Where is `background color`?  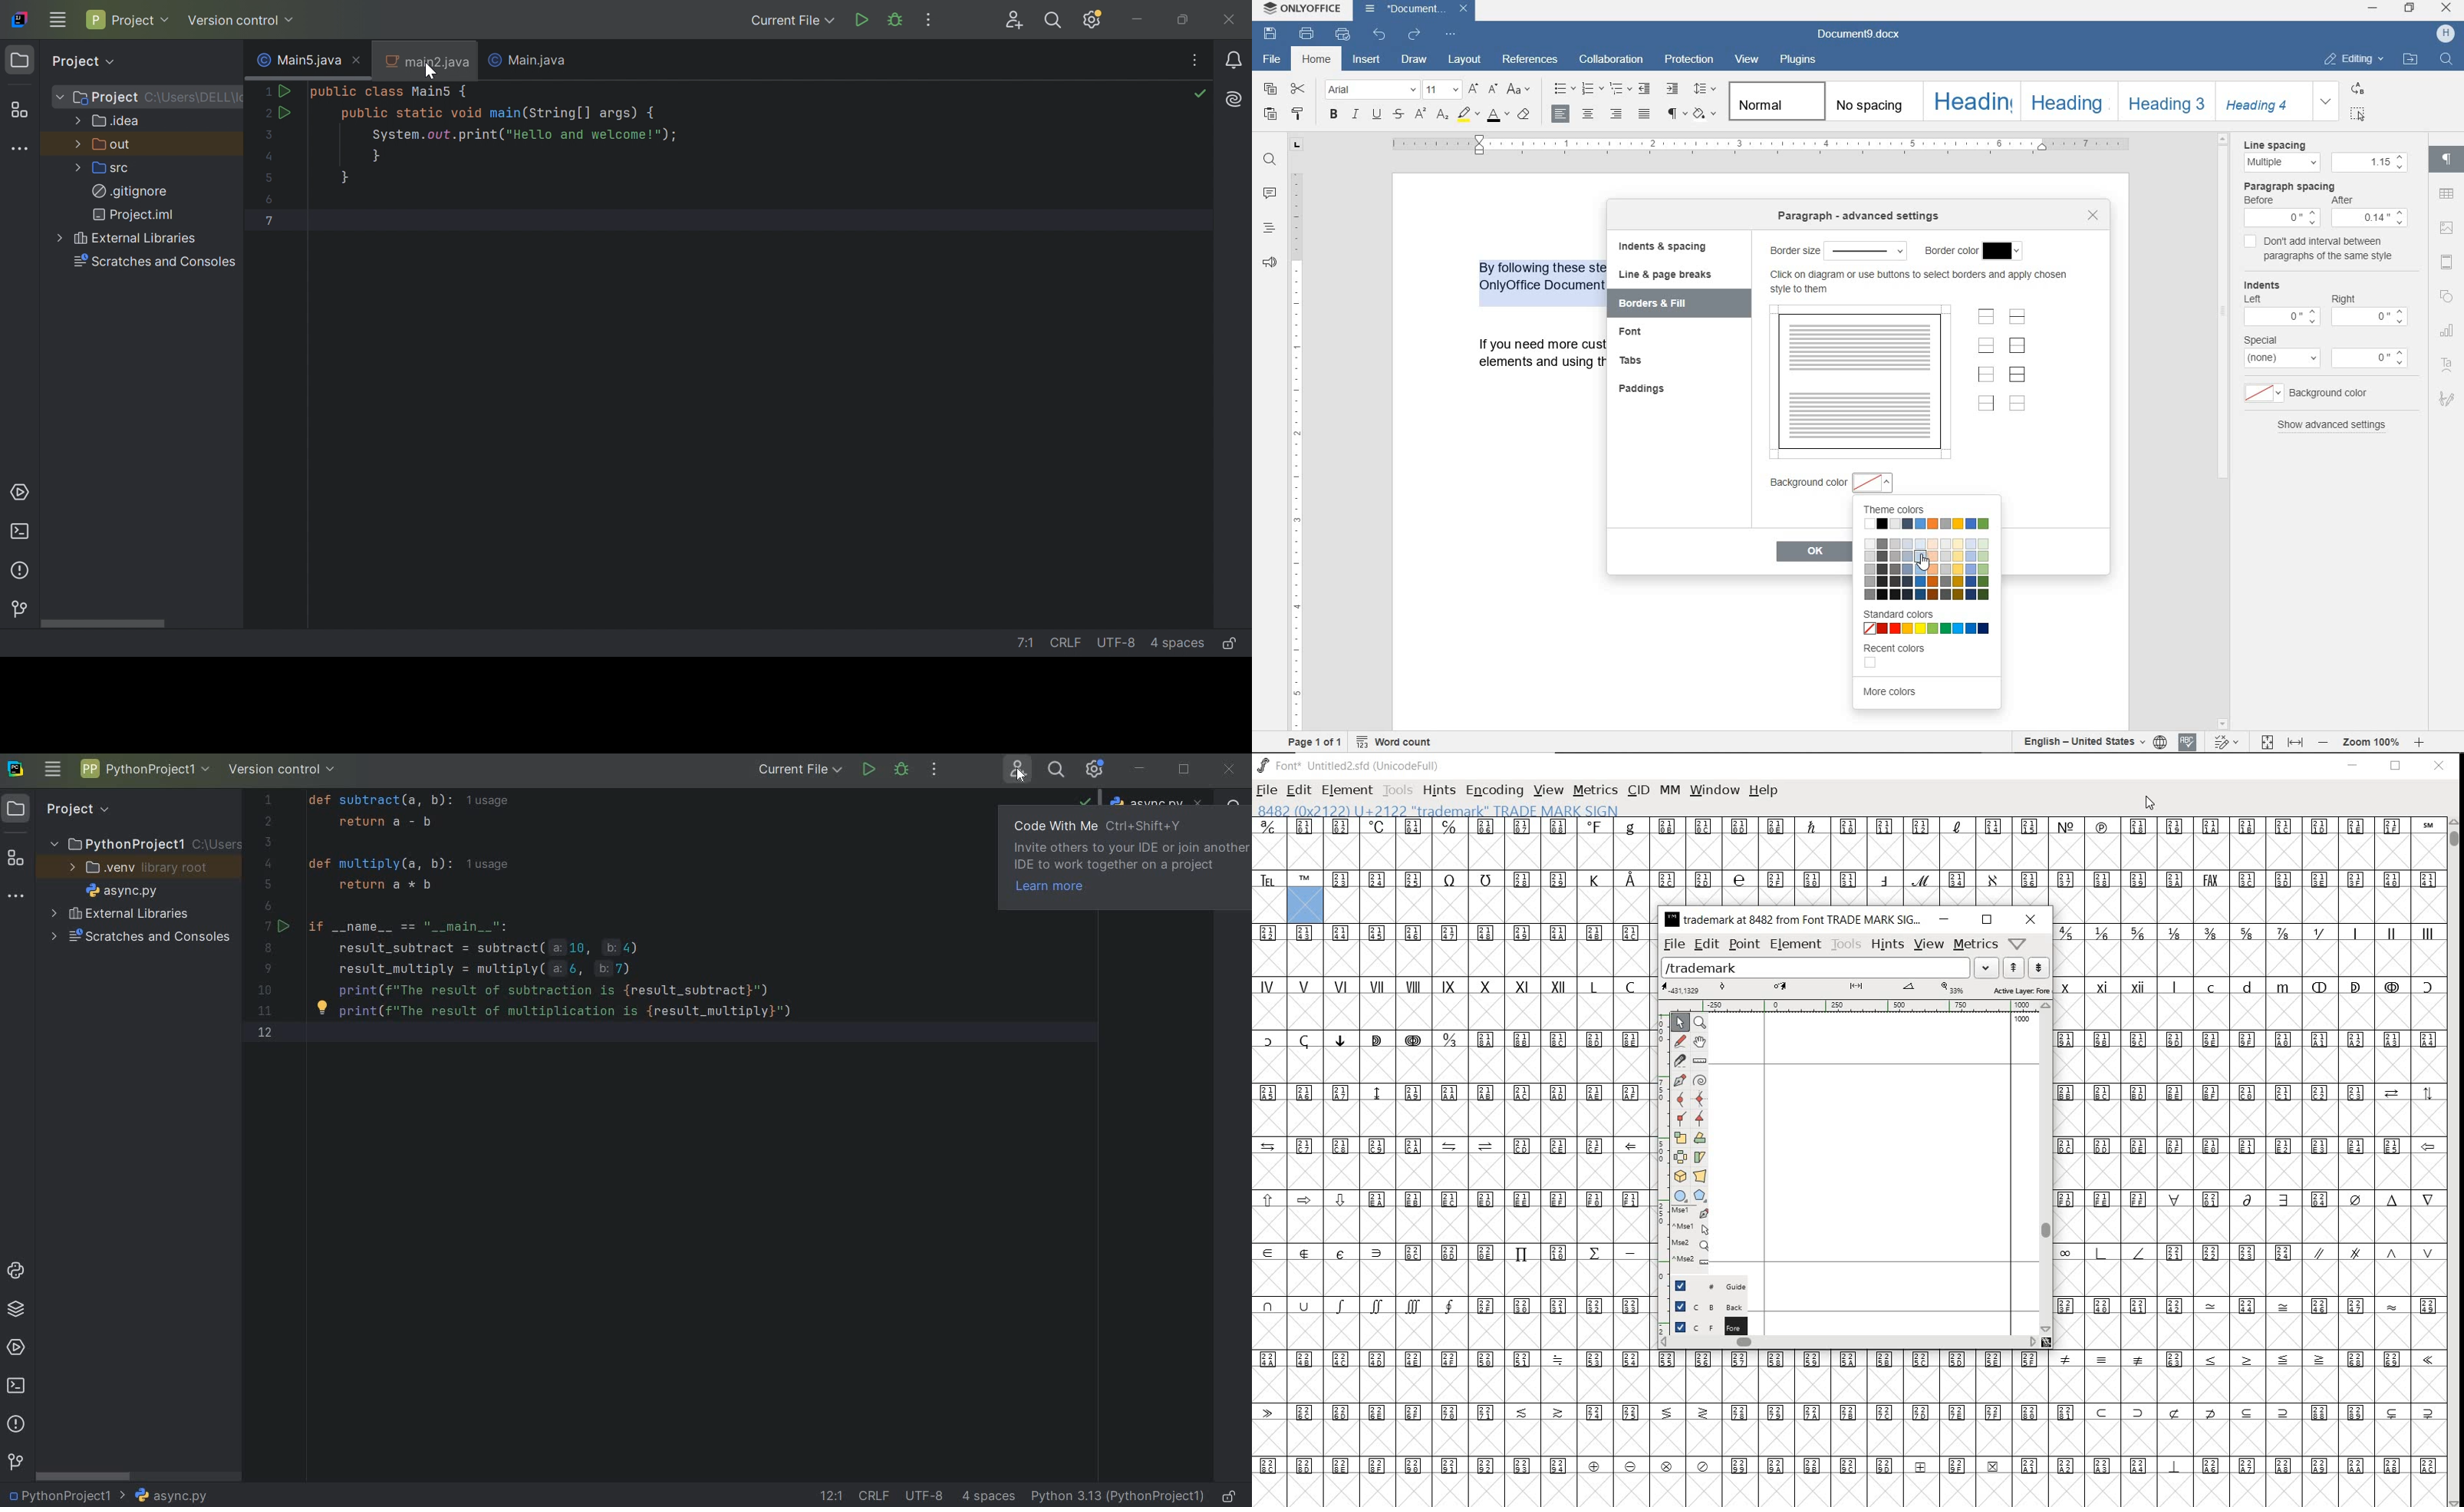
background color is located at coordinates (1805, 484).